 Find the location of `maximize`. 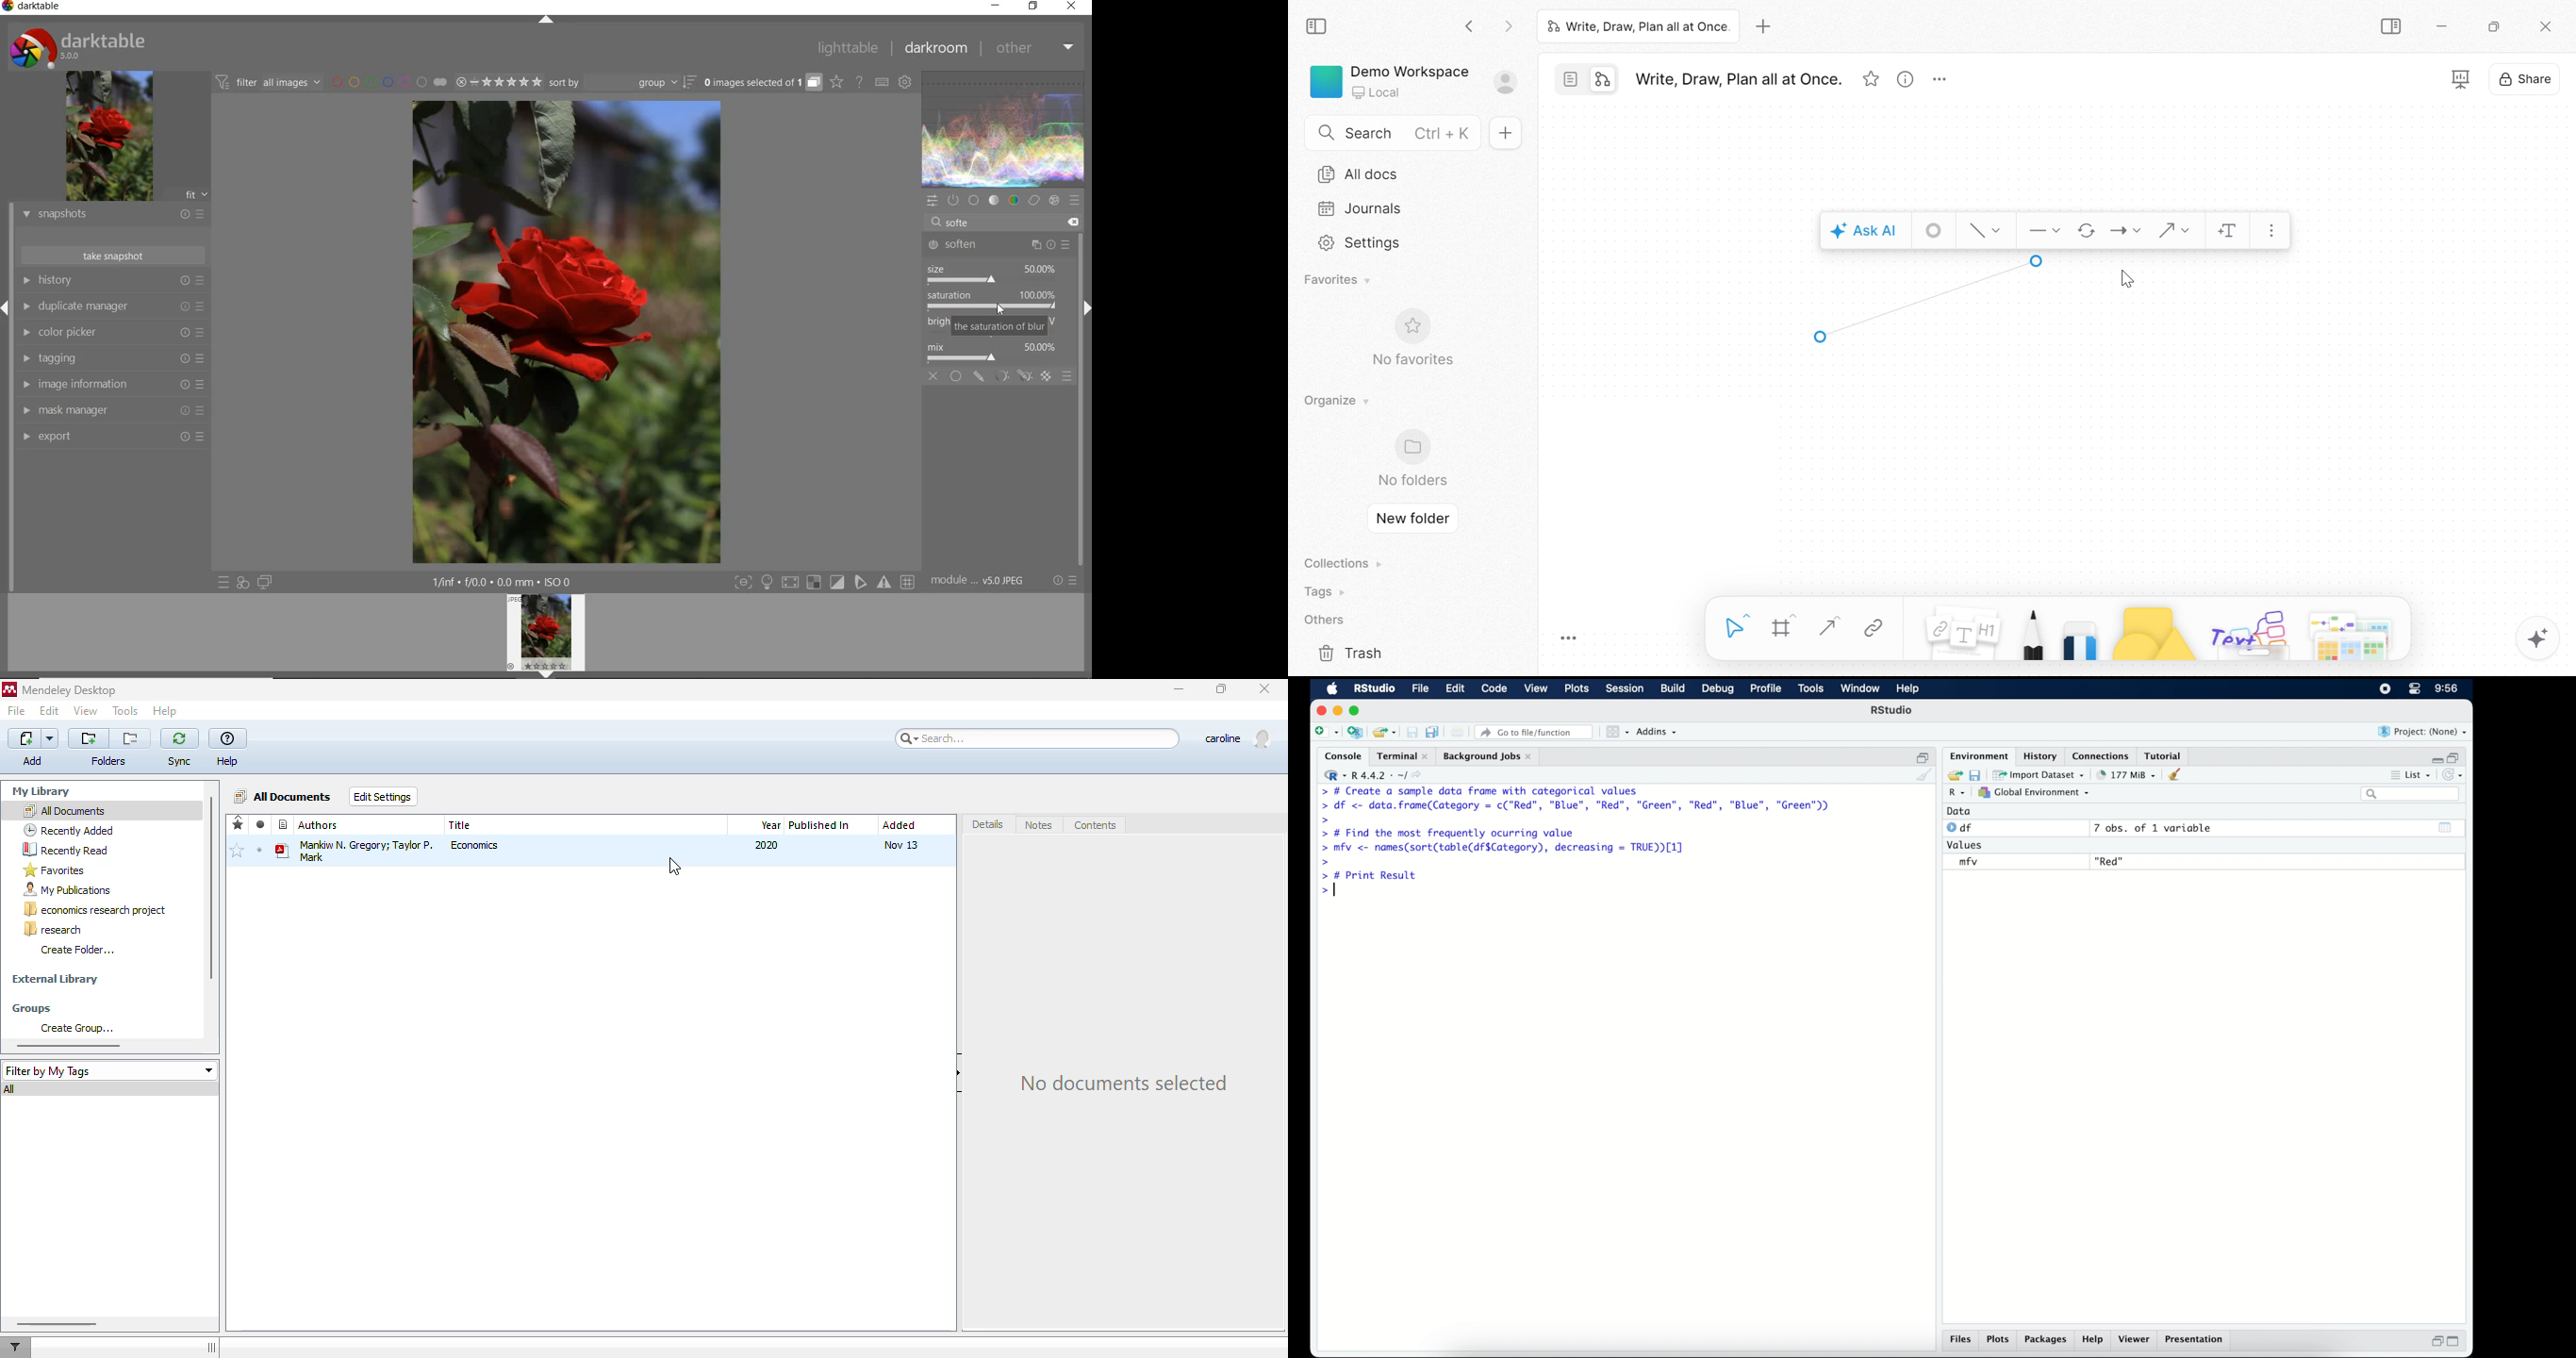

maximize is located at coordinates (1357, 712).